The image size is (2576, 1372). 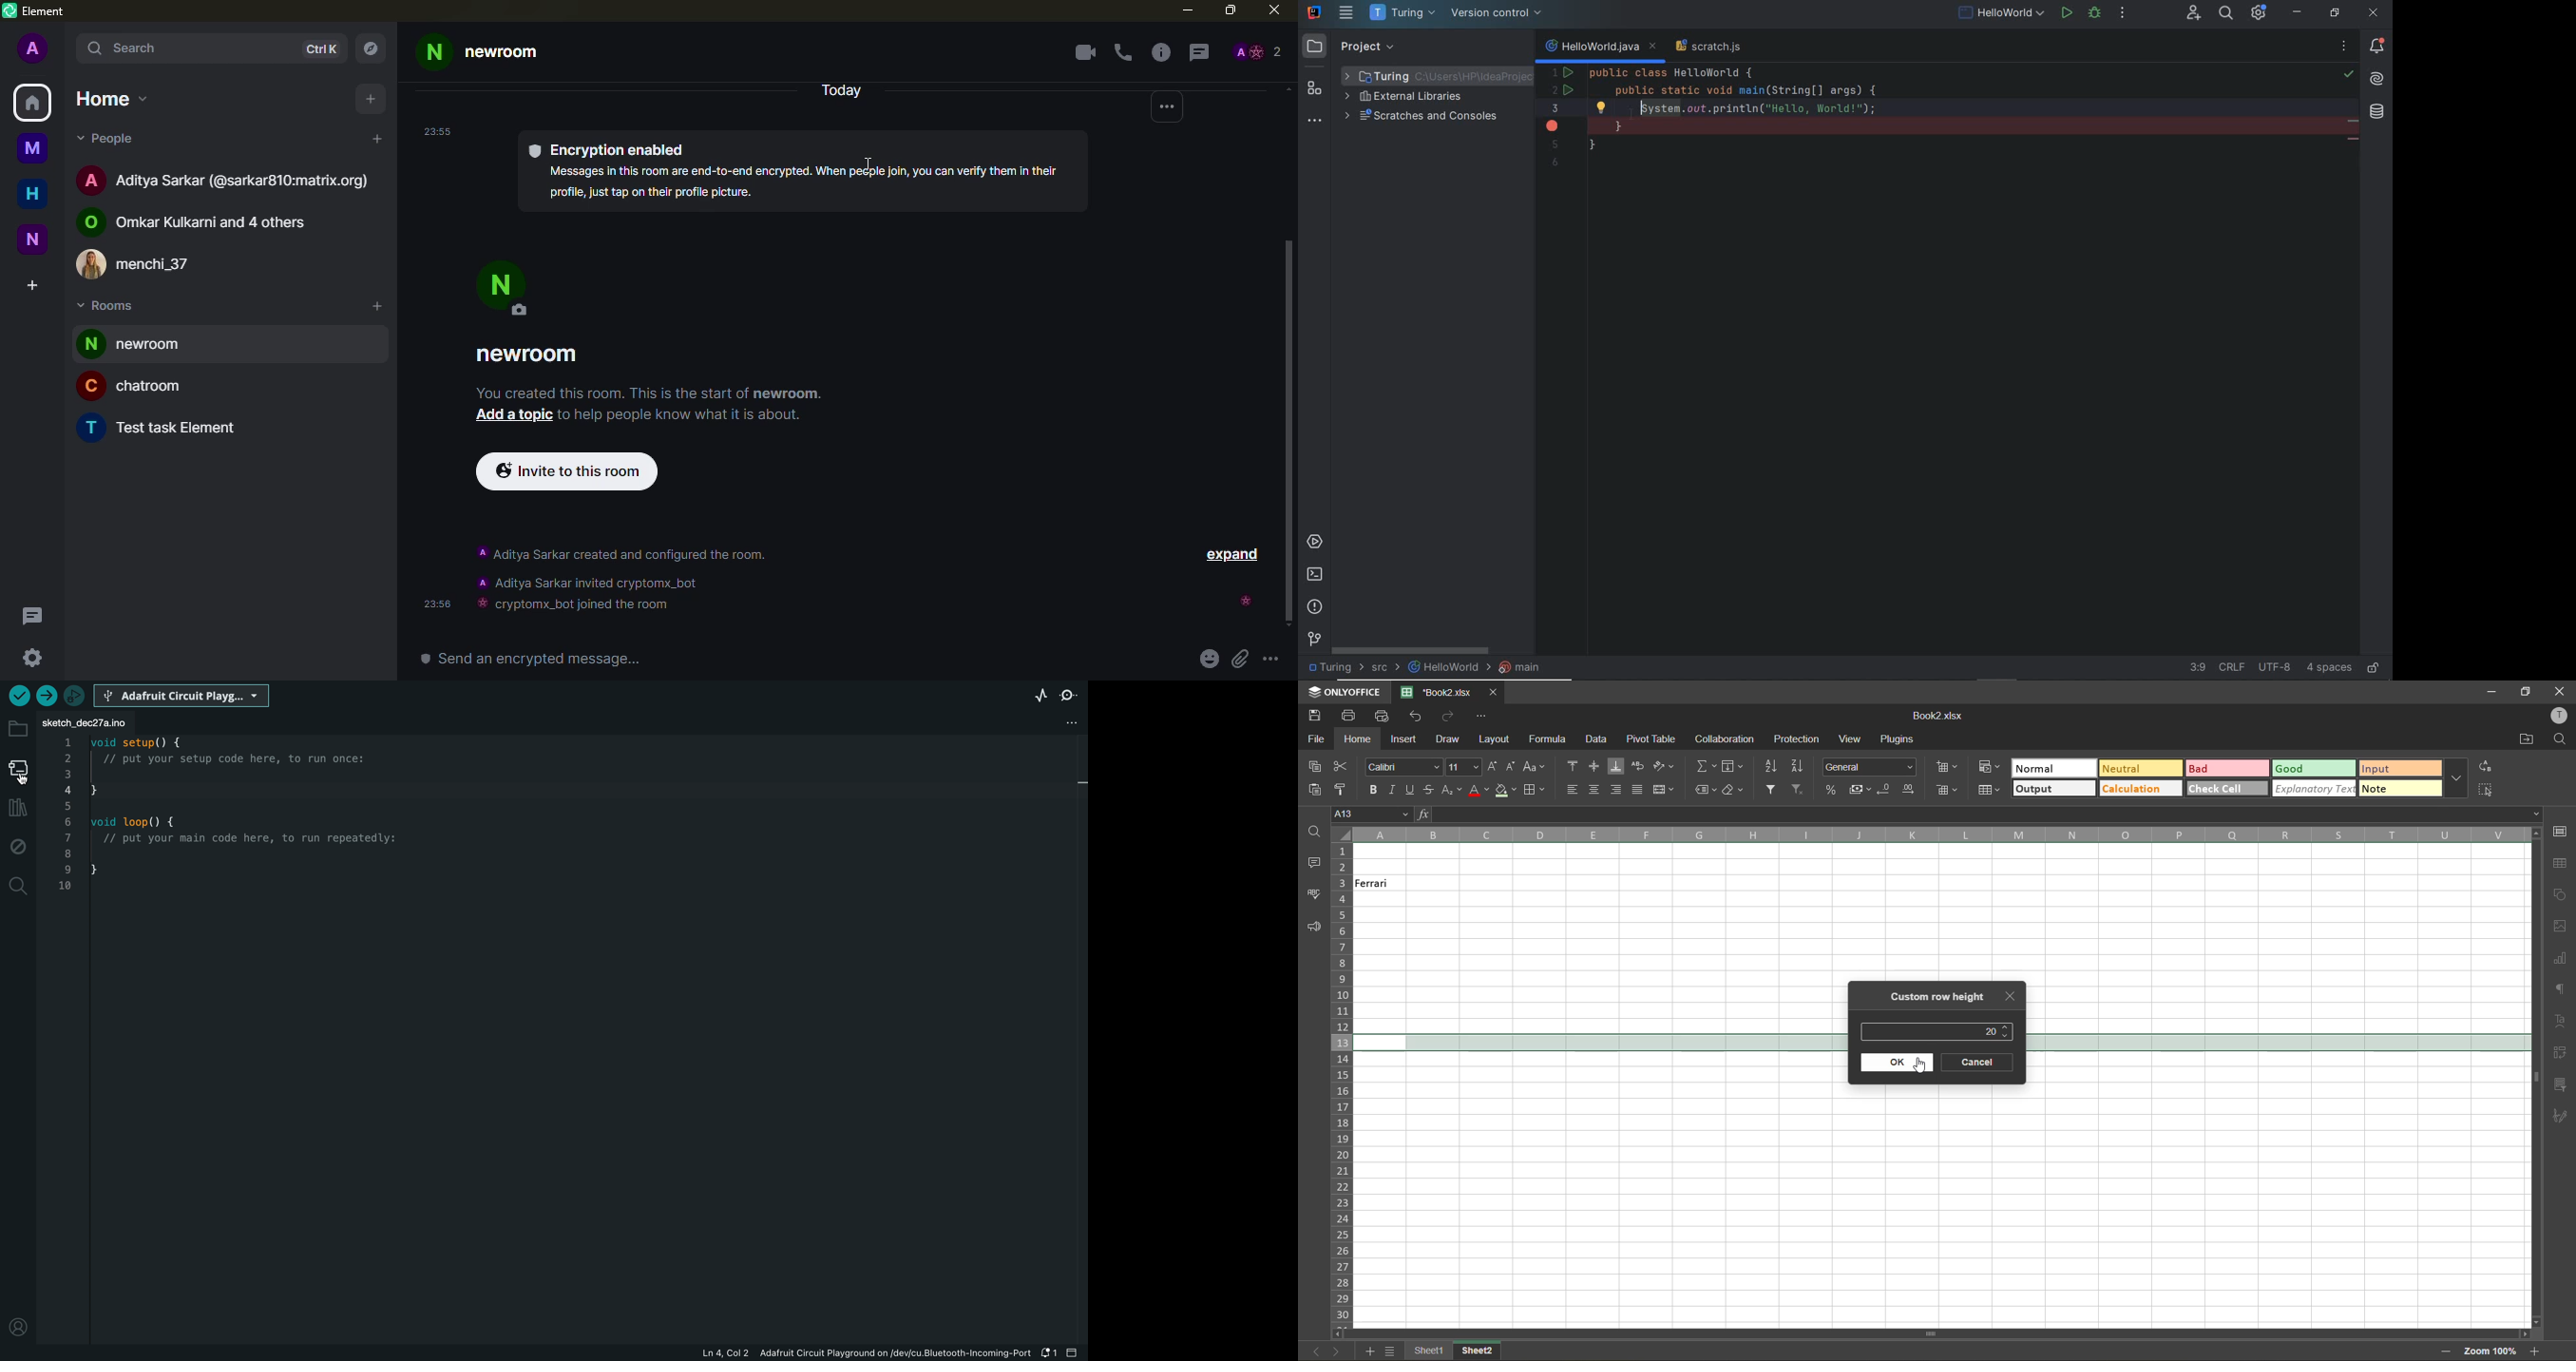 I want to click on align left, so click(x=1576, y=790).